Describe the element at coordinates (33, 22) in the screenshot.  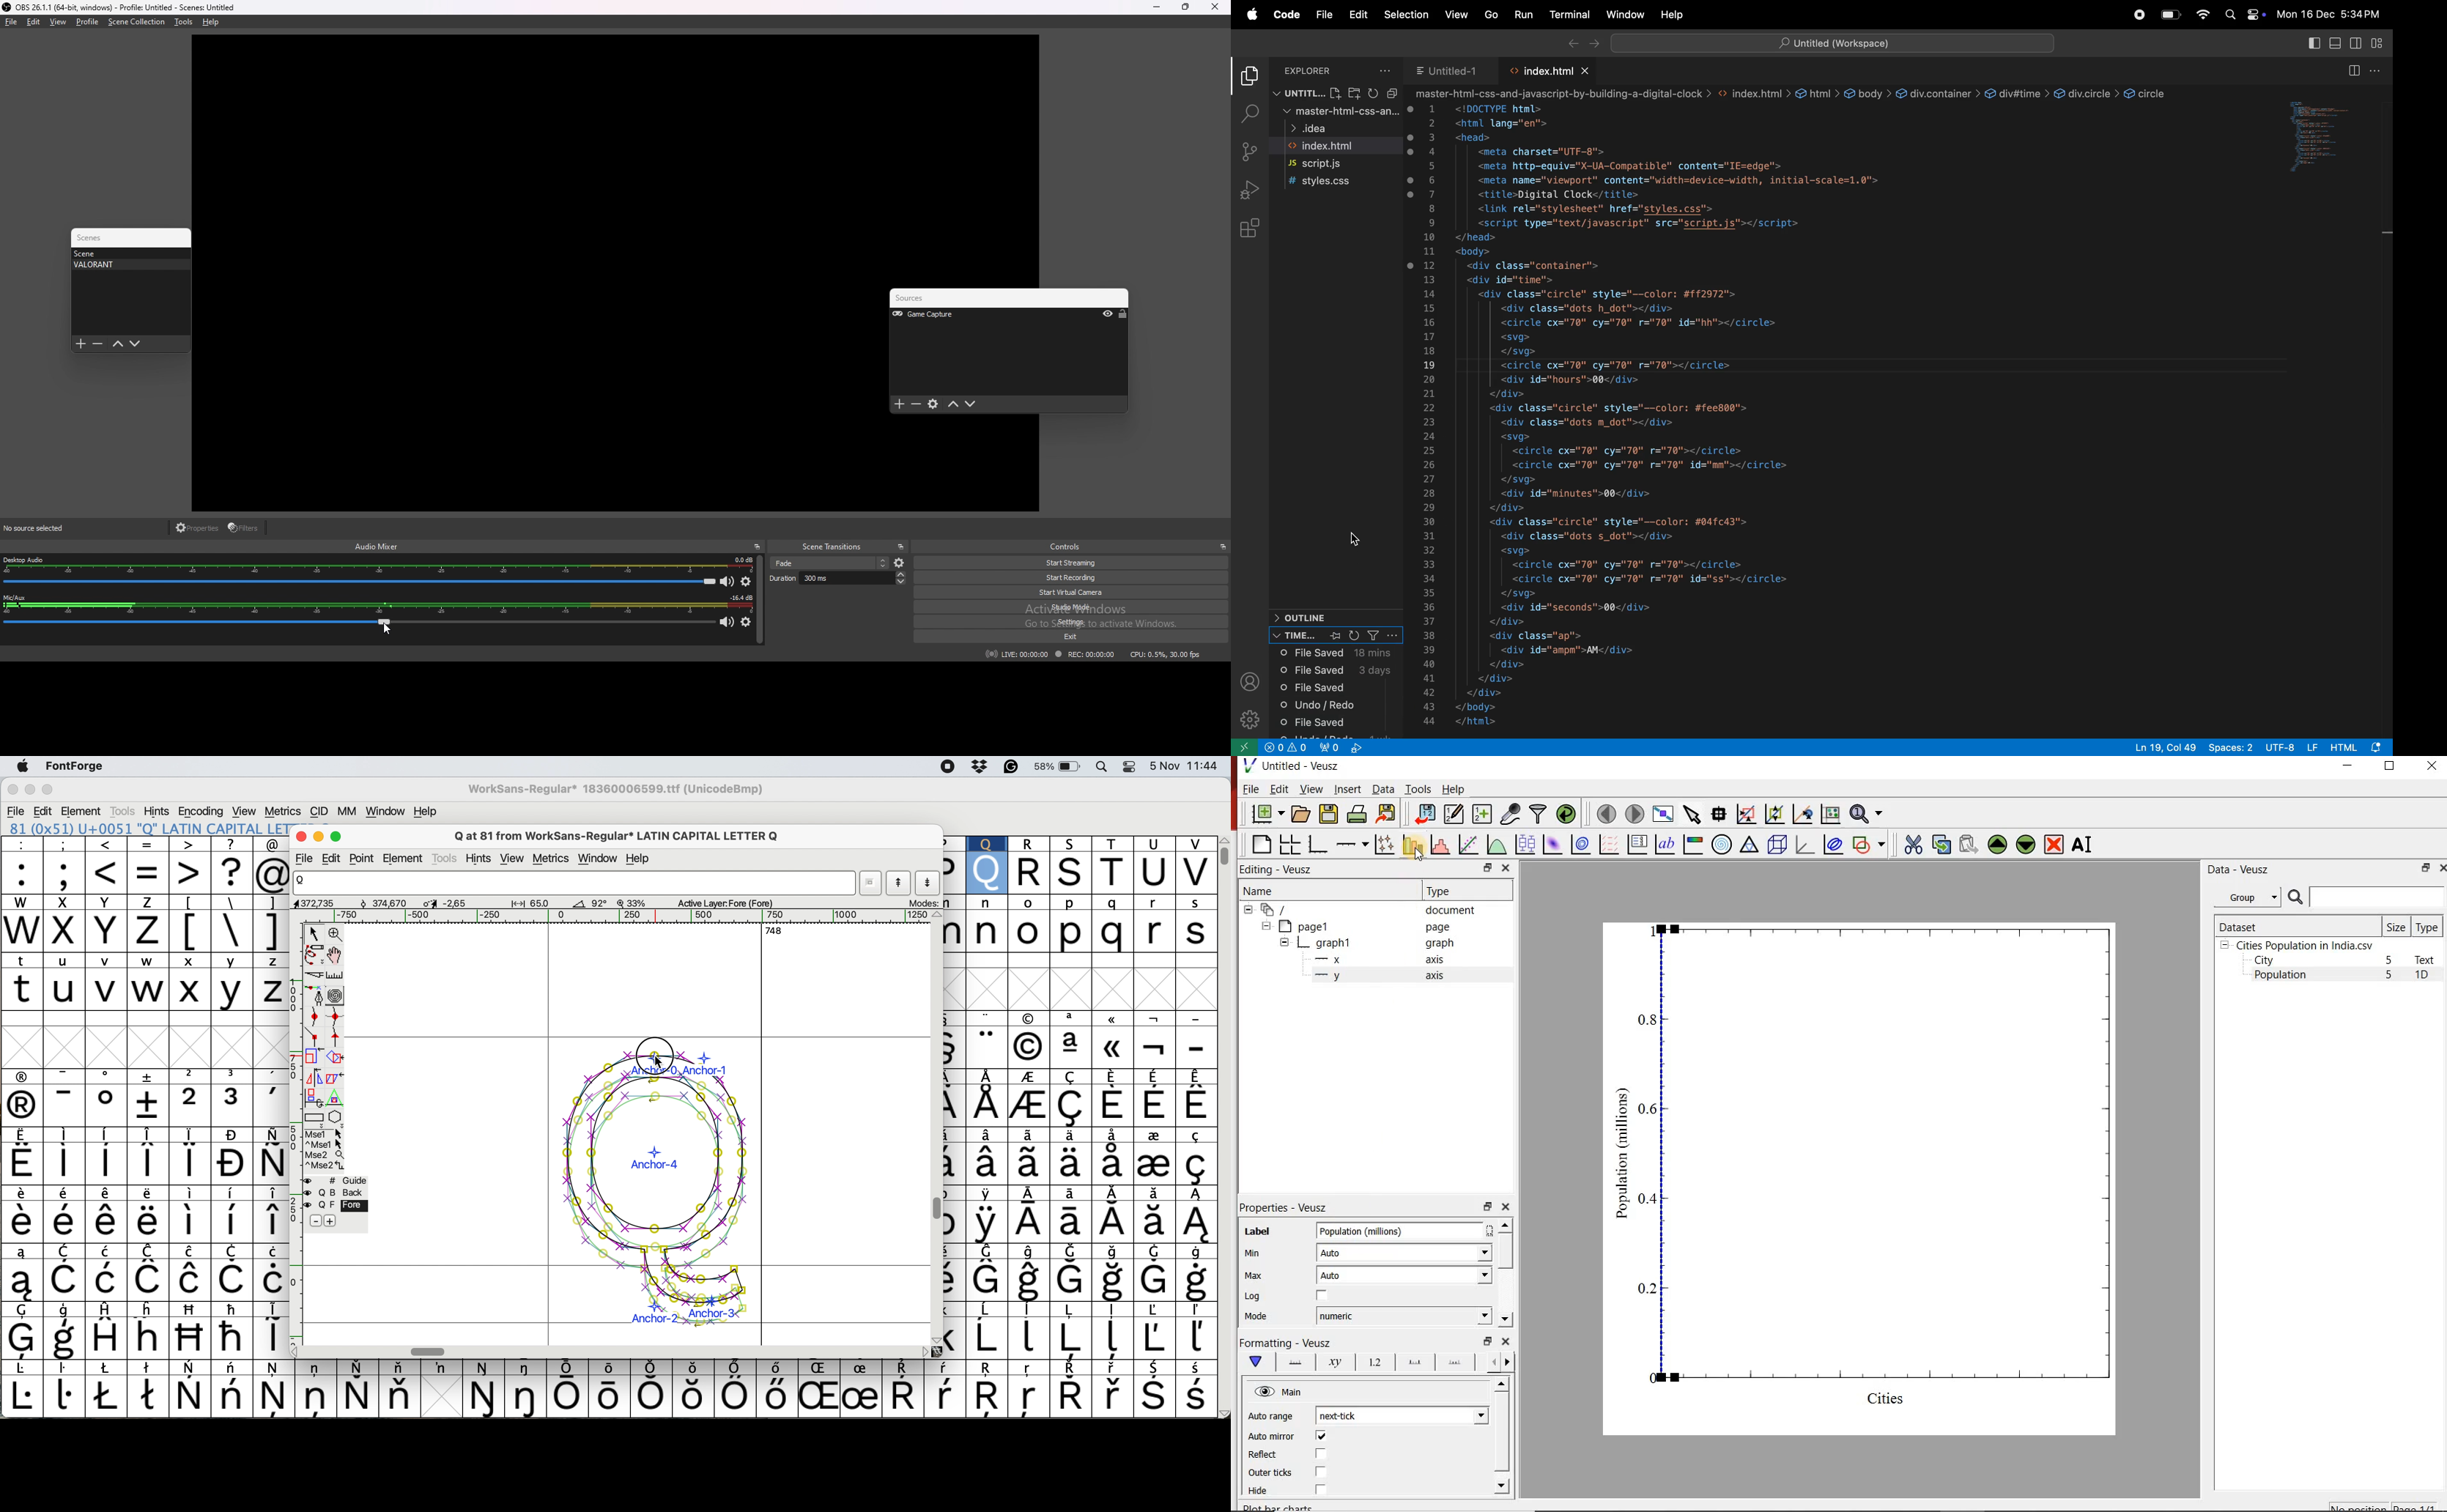
I see `edit` at that location.